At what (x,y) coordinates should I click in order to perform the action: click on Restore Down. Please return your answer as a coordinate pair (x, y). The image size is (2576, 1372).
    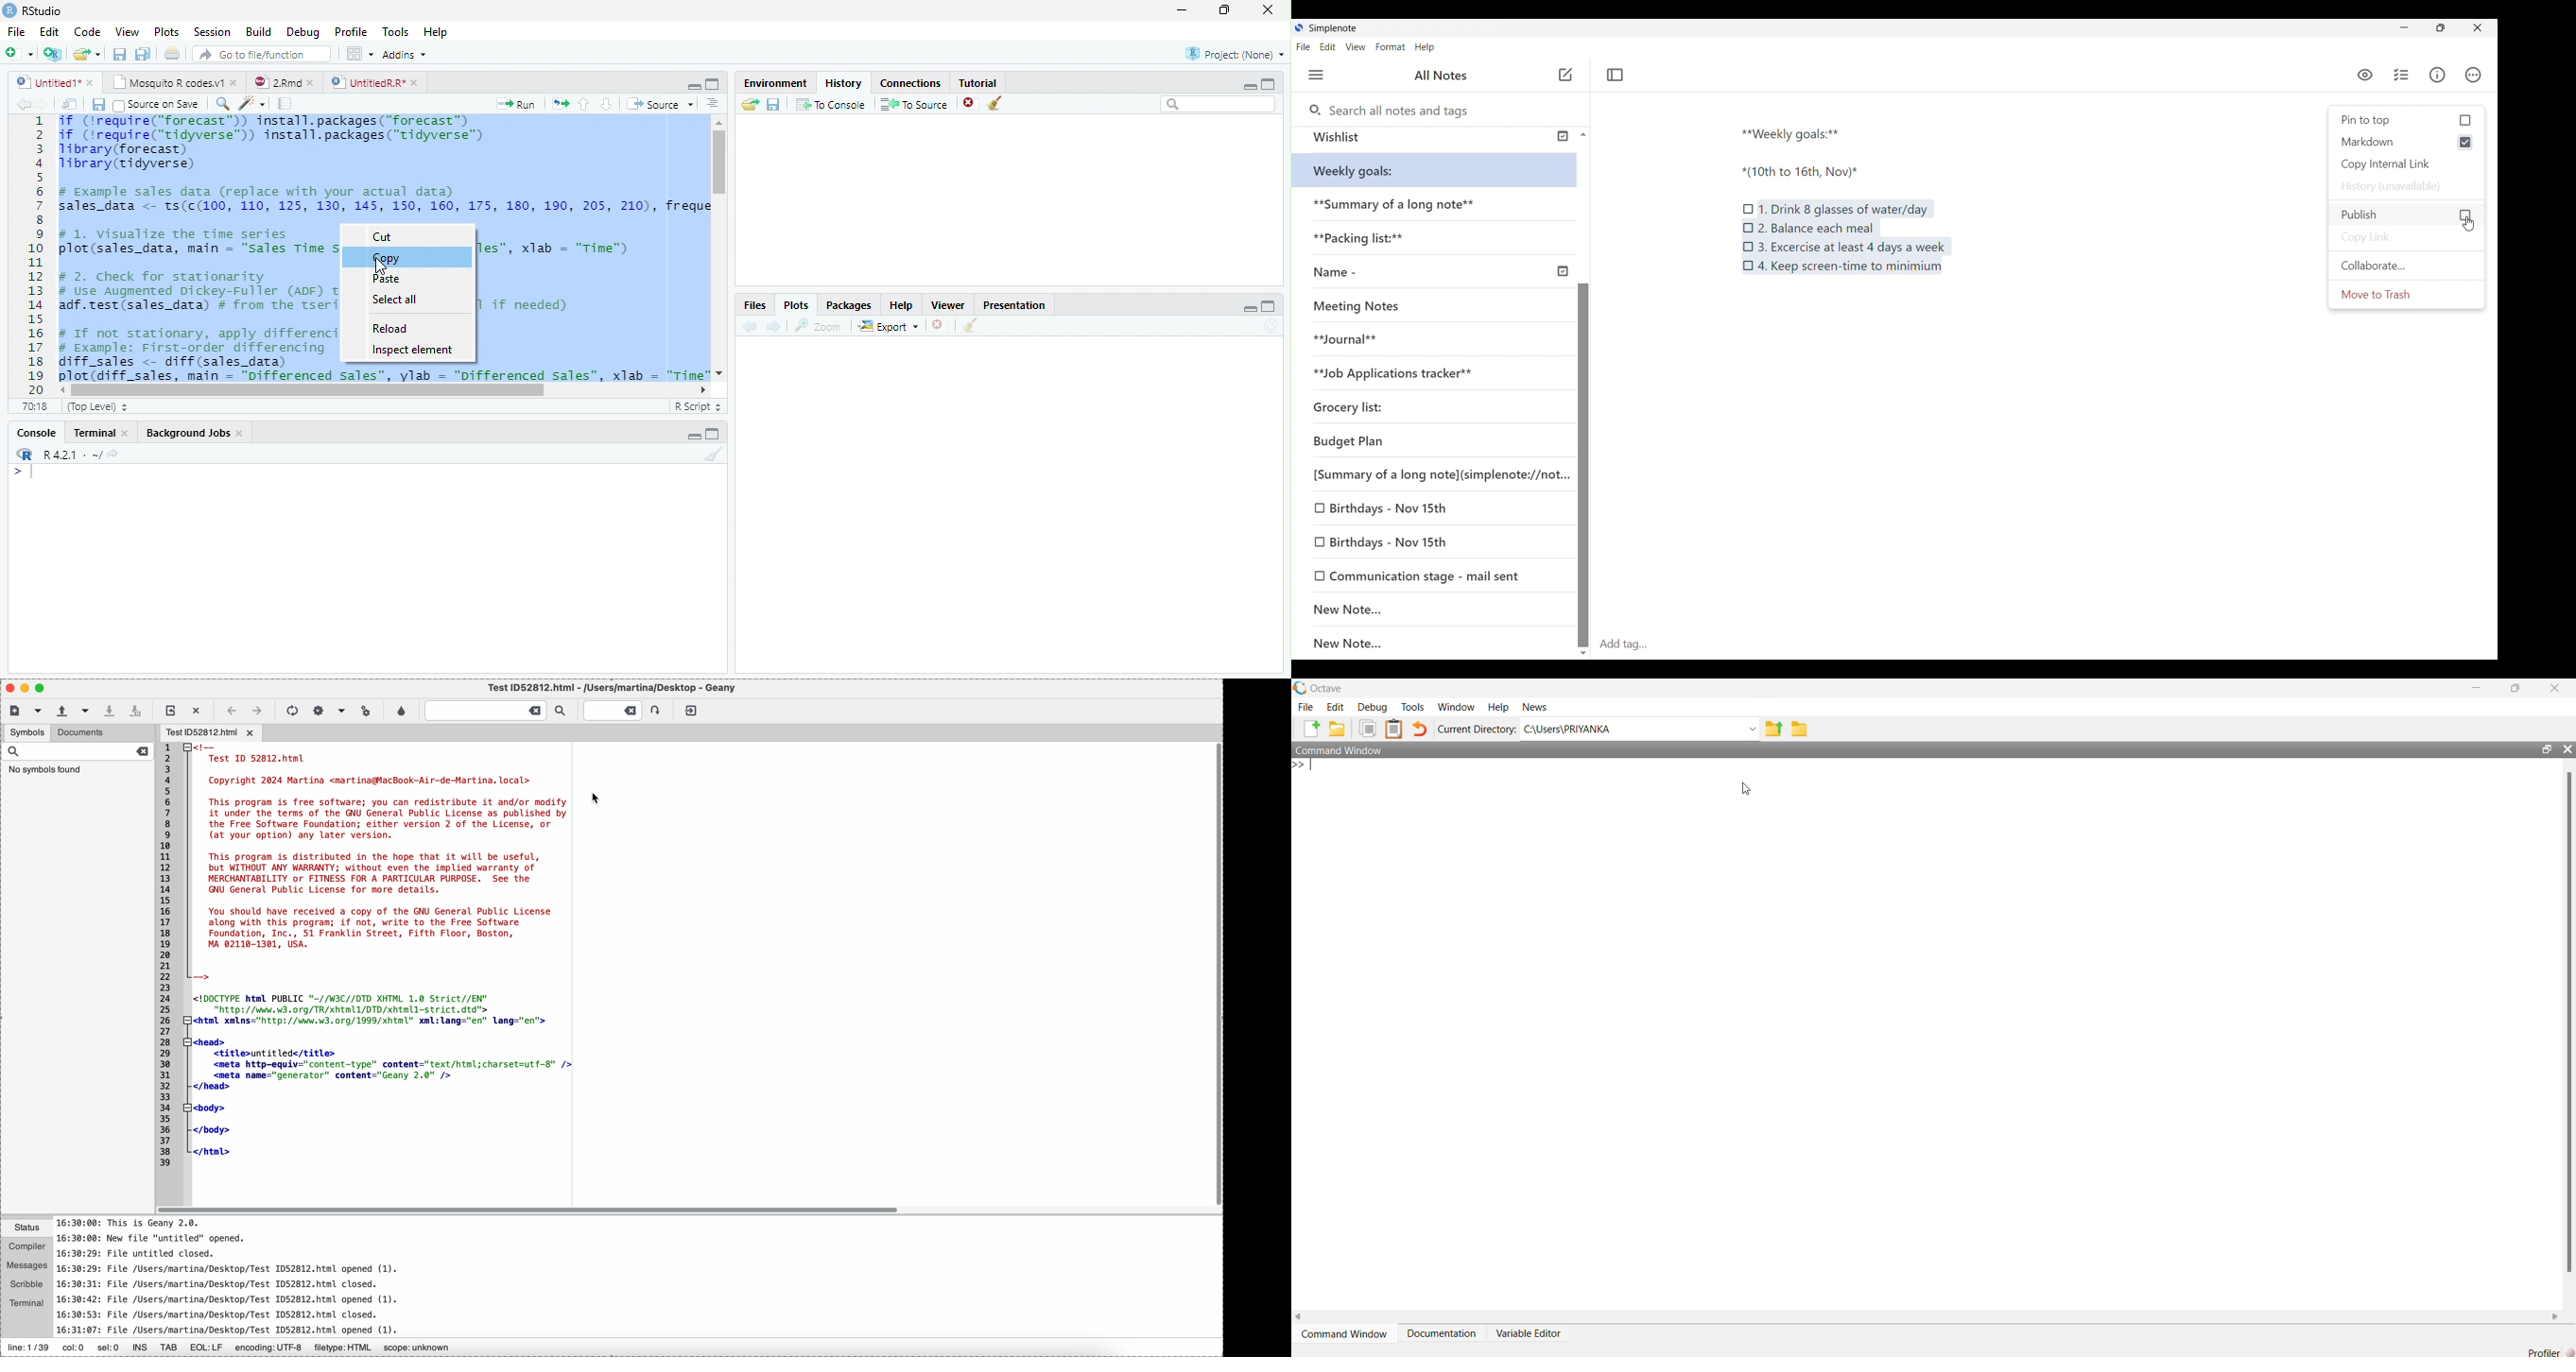
    Looking at the image, I should click on (1225, 11).